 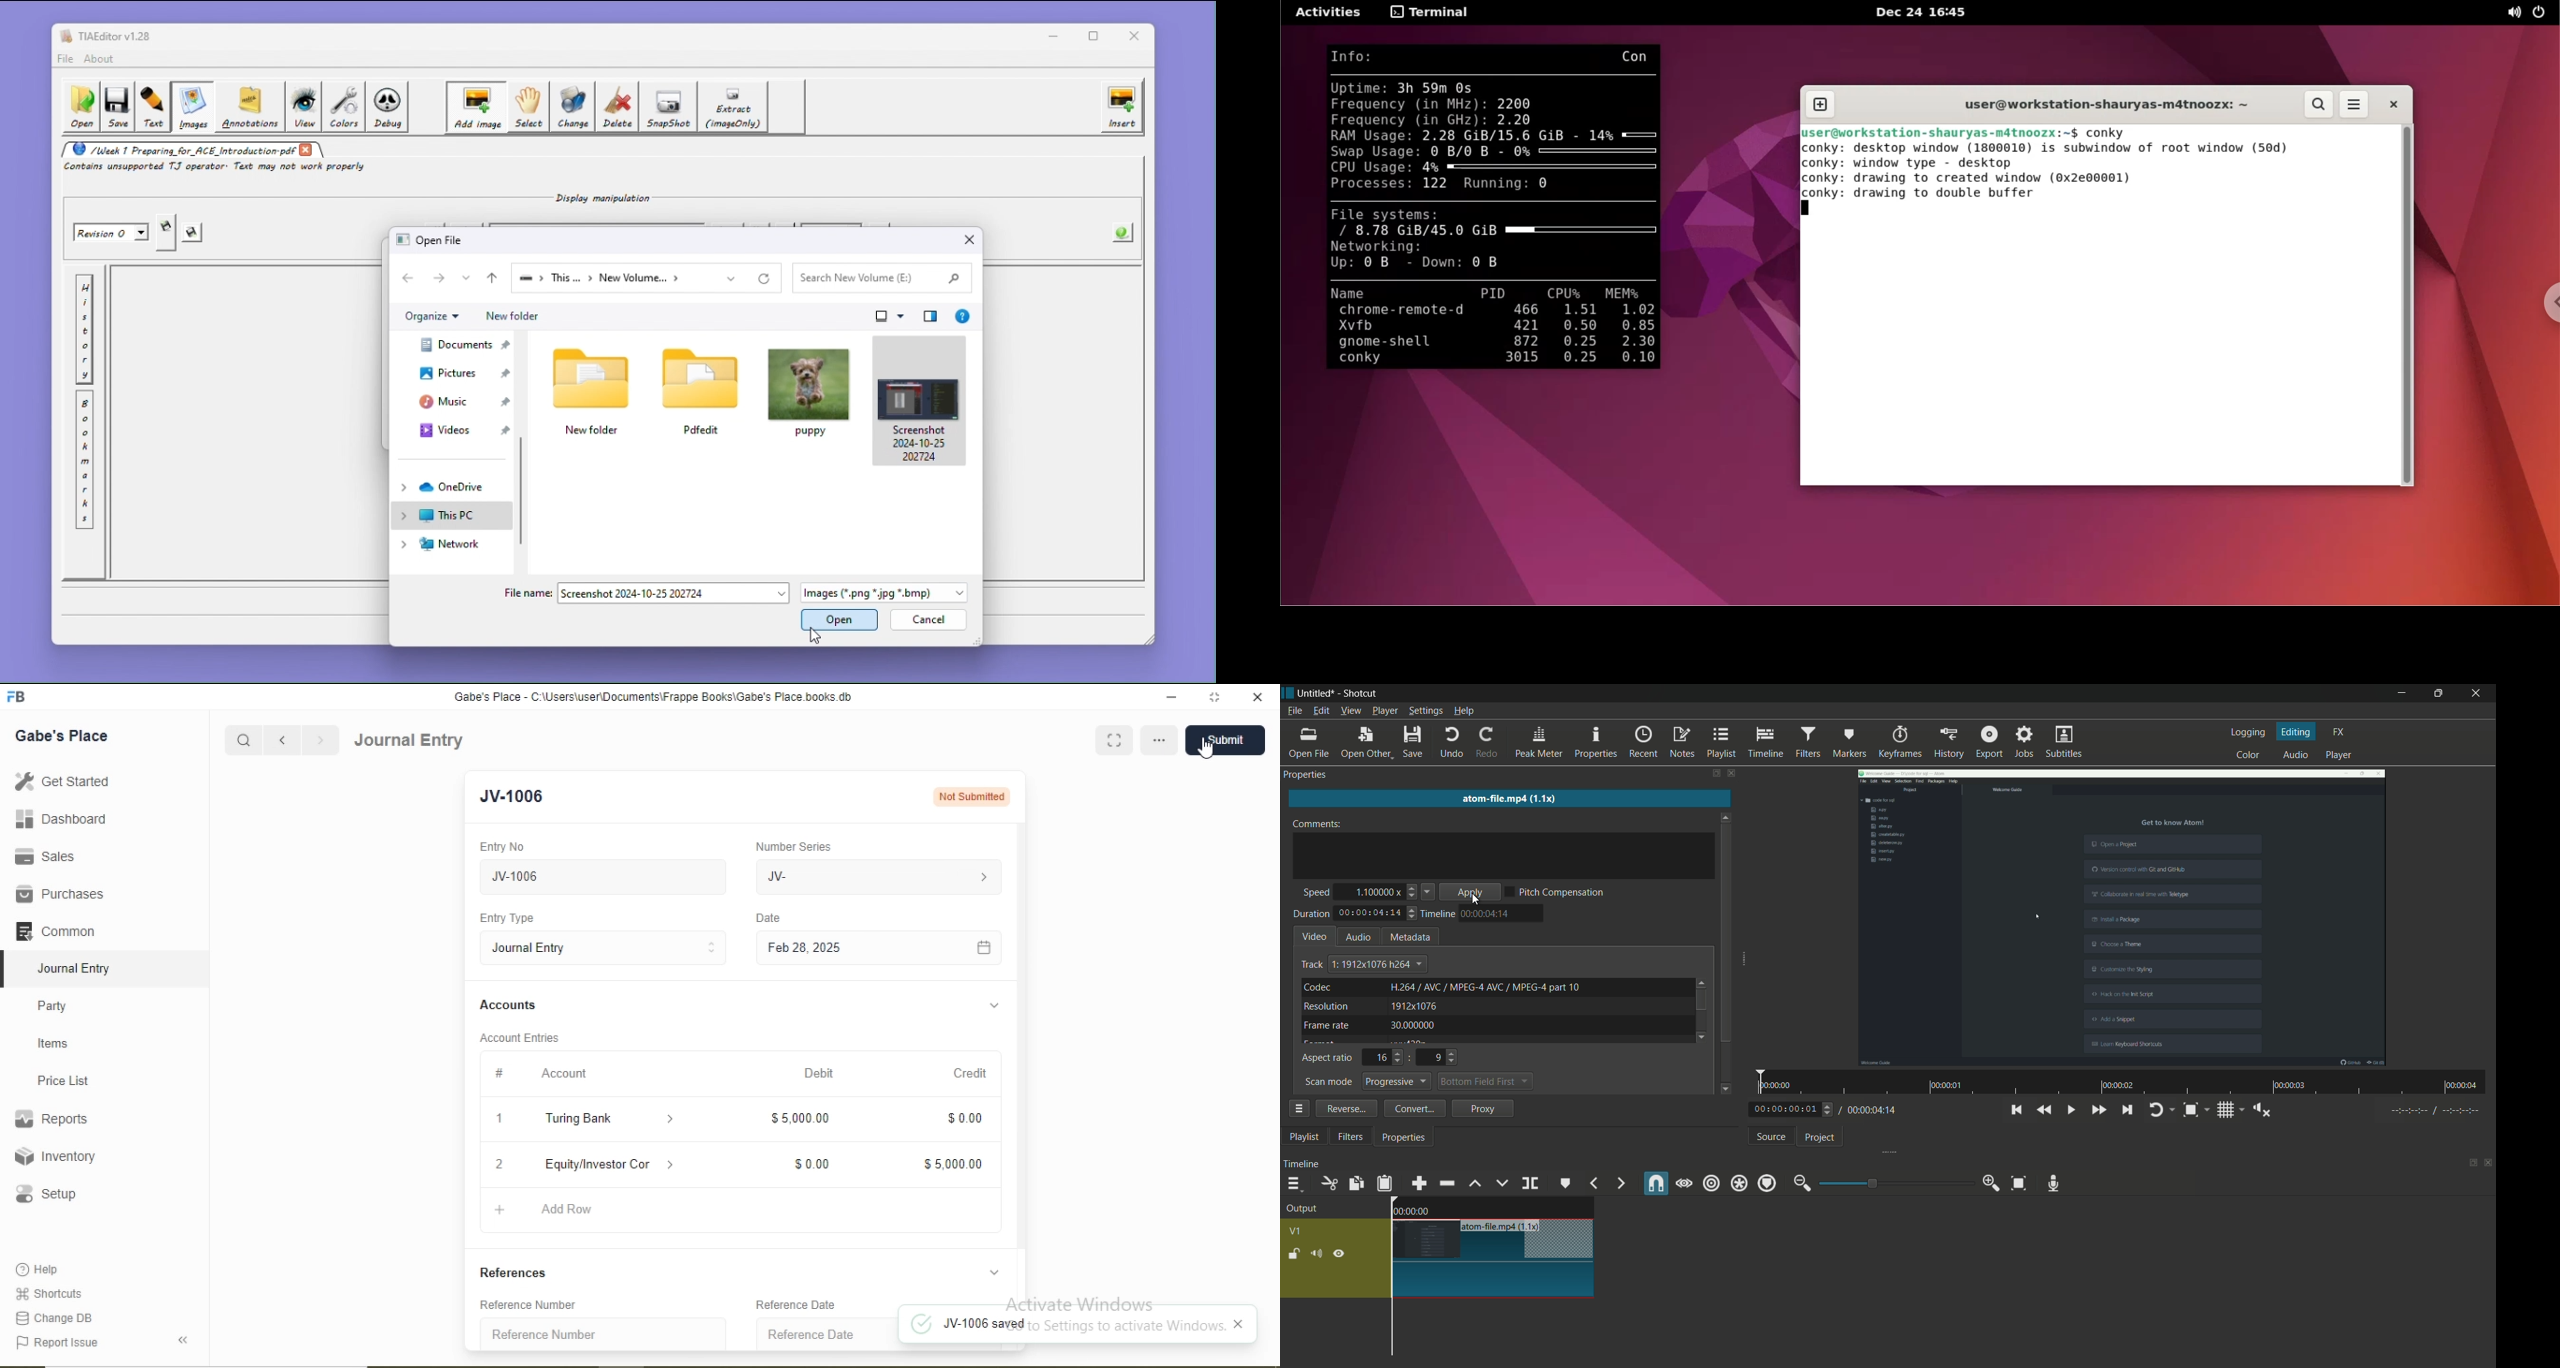 I want to click on Search, so click(x=242, y=741).